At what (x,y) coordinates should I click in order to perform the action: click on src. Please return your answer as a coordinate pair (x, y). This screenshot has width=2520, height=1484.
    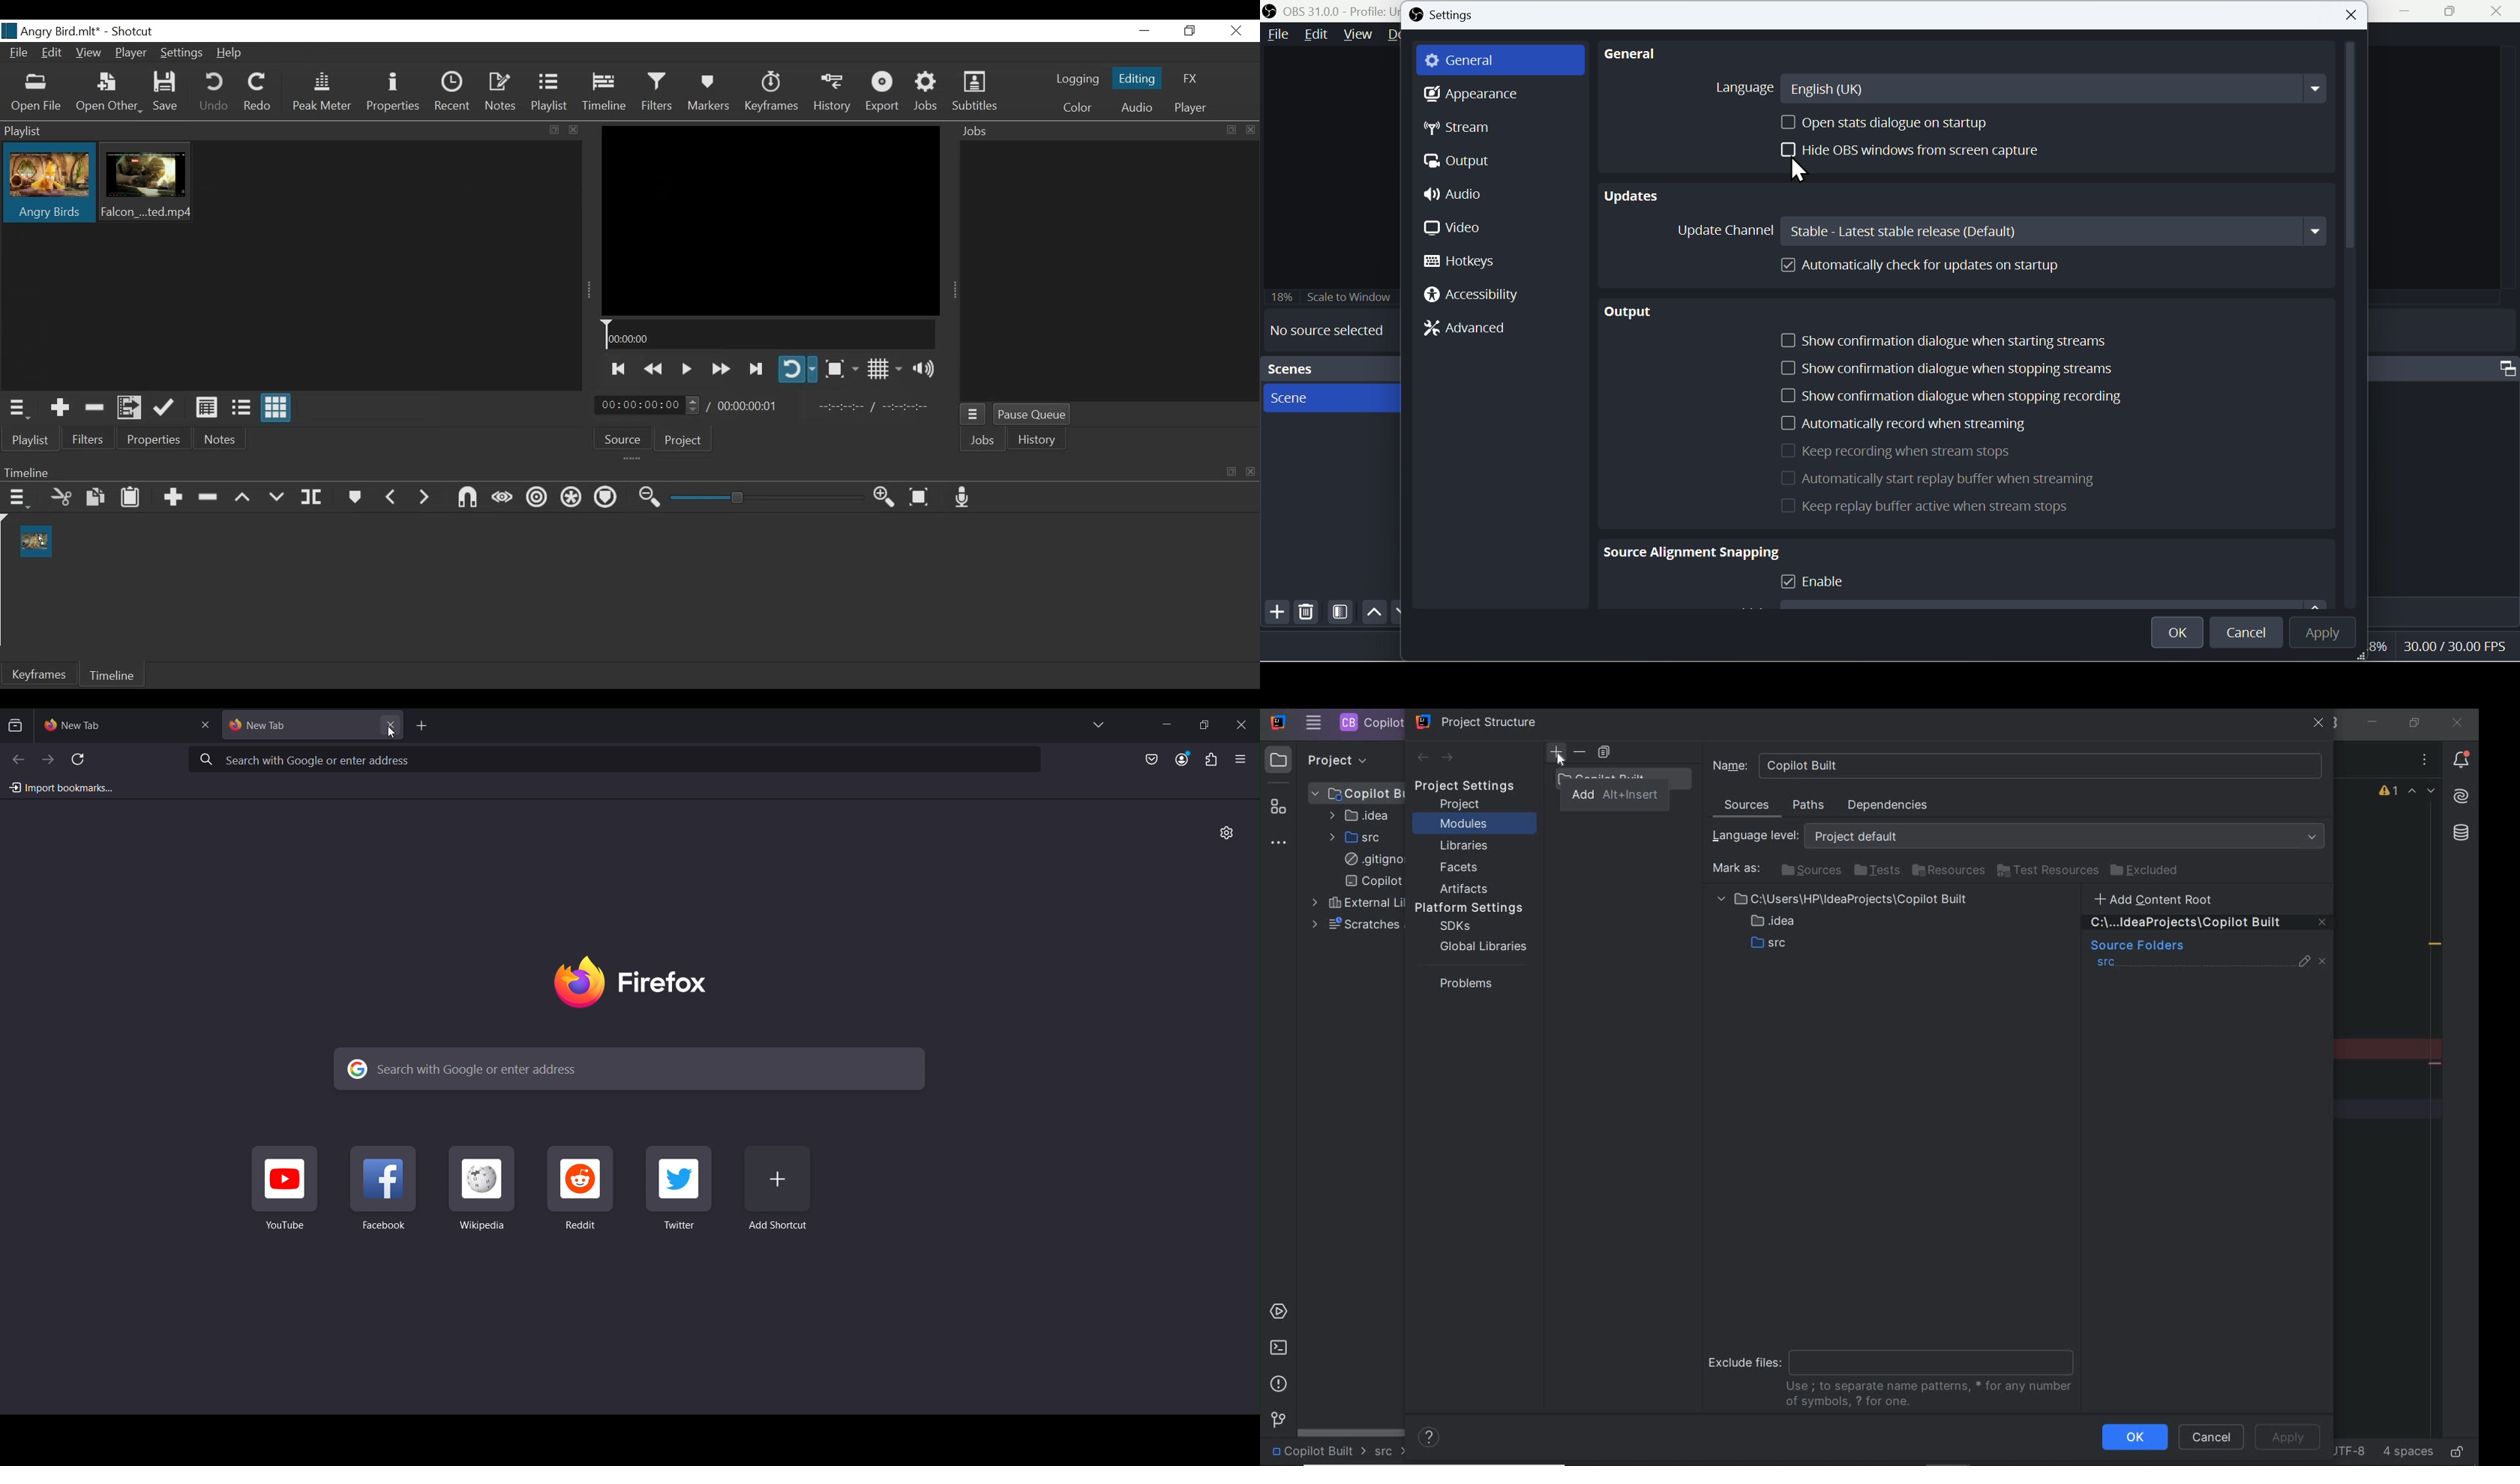
    Looking at the image, I should click on (2107, 964).